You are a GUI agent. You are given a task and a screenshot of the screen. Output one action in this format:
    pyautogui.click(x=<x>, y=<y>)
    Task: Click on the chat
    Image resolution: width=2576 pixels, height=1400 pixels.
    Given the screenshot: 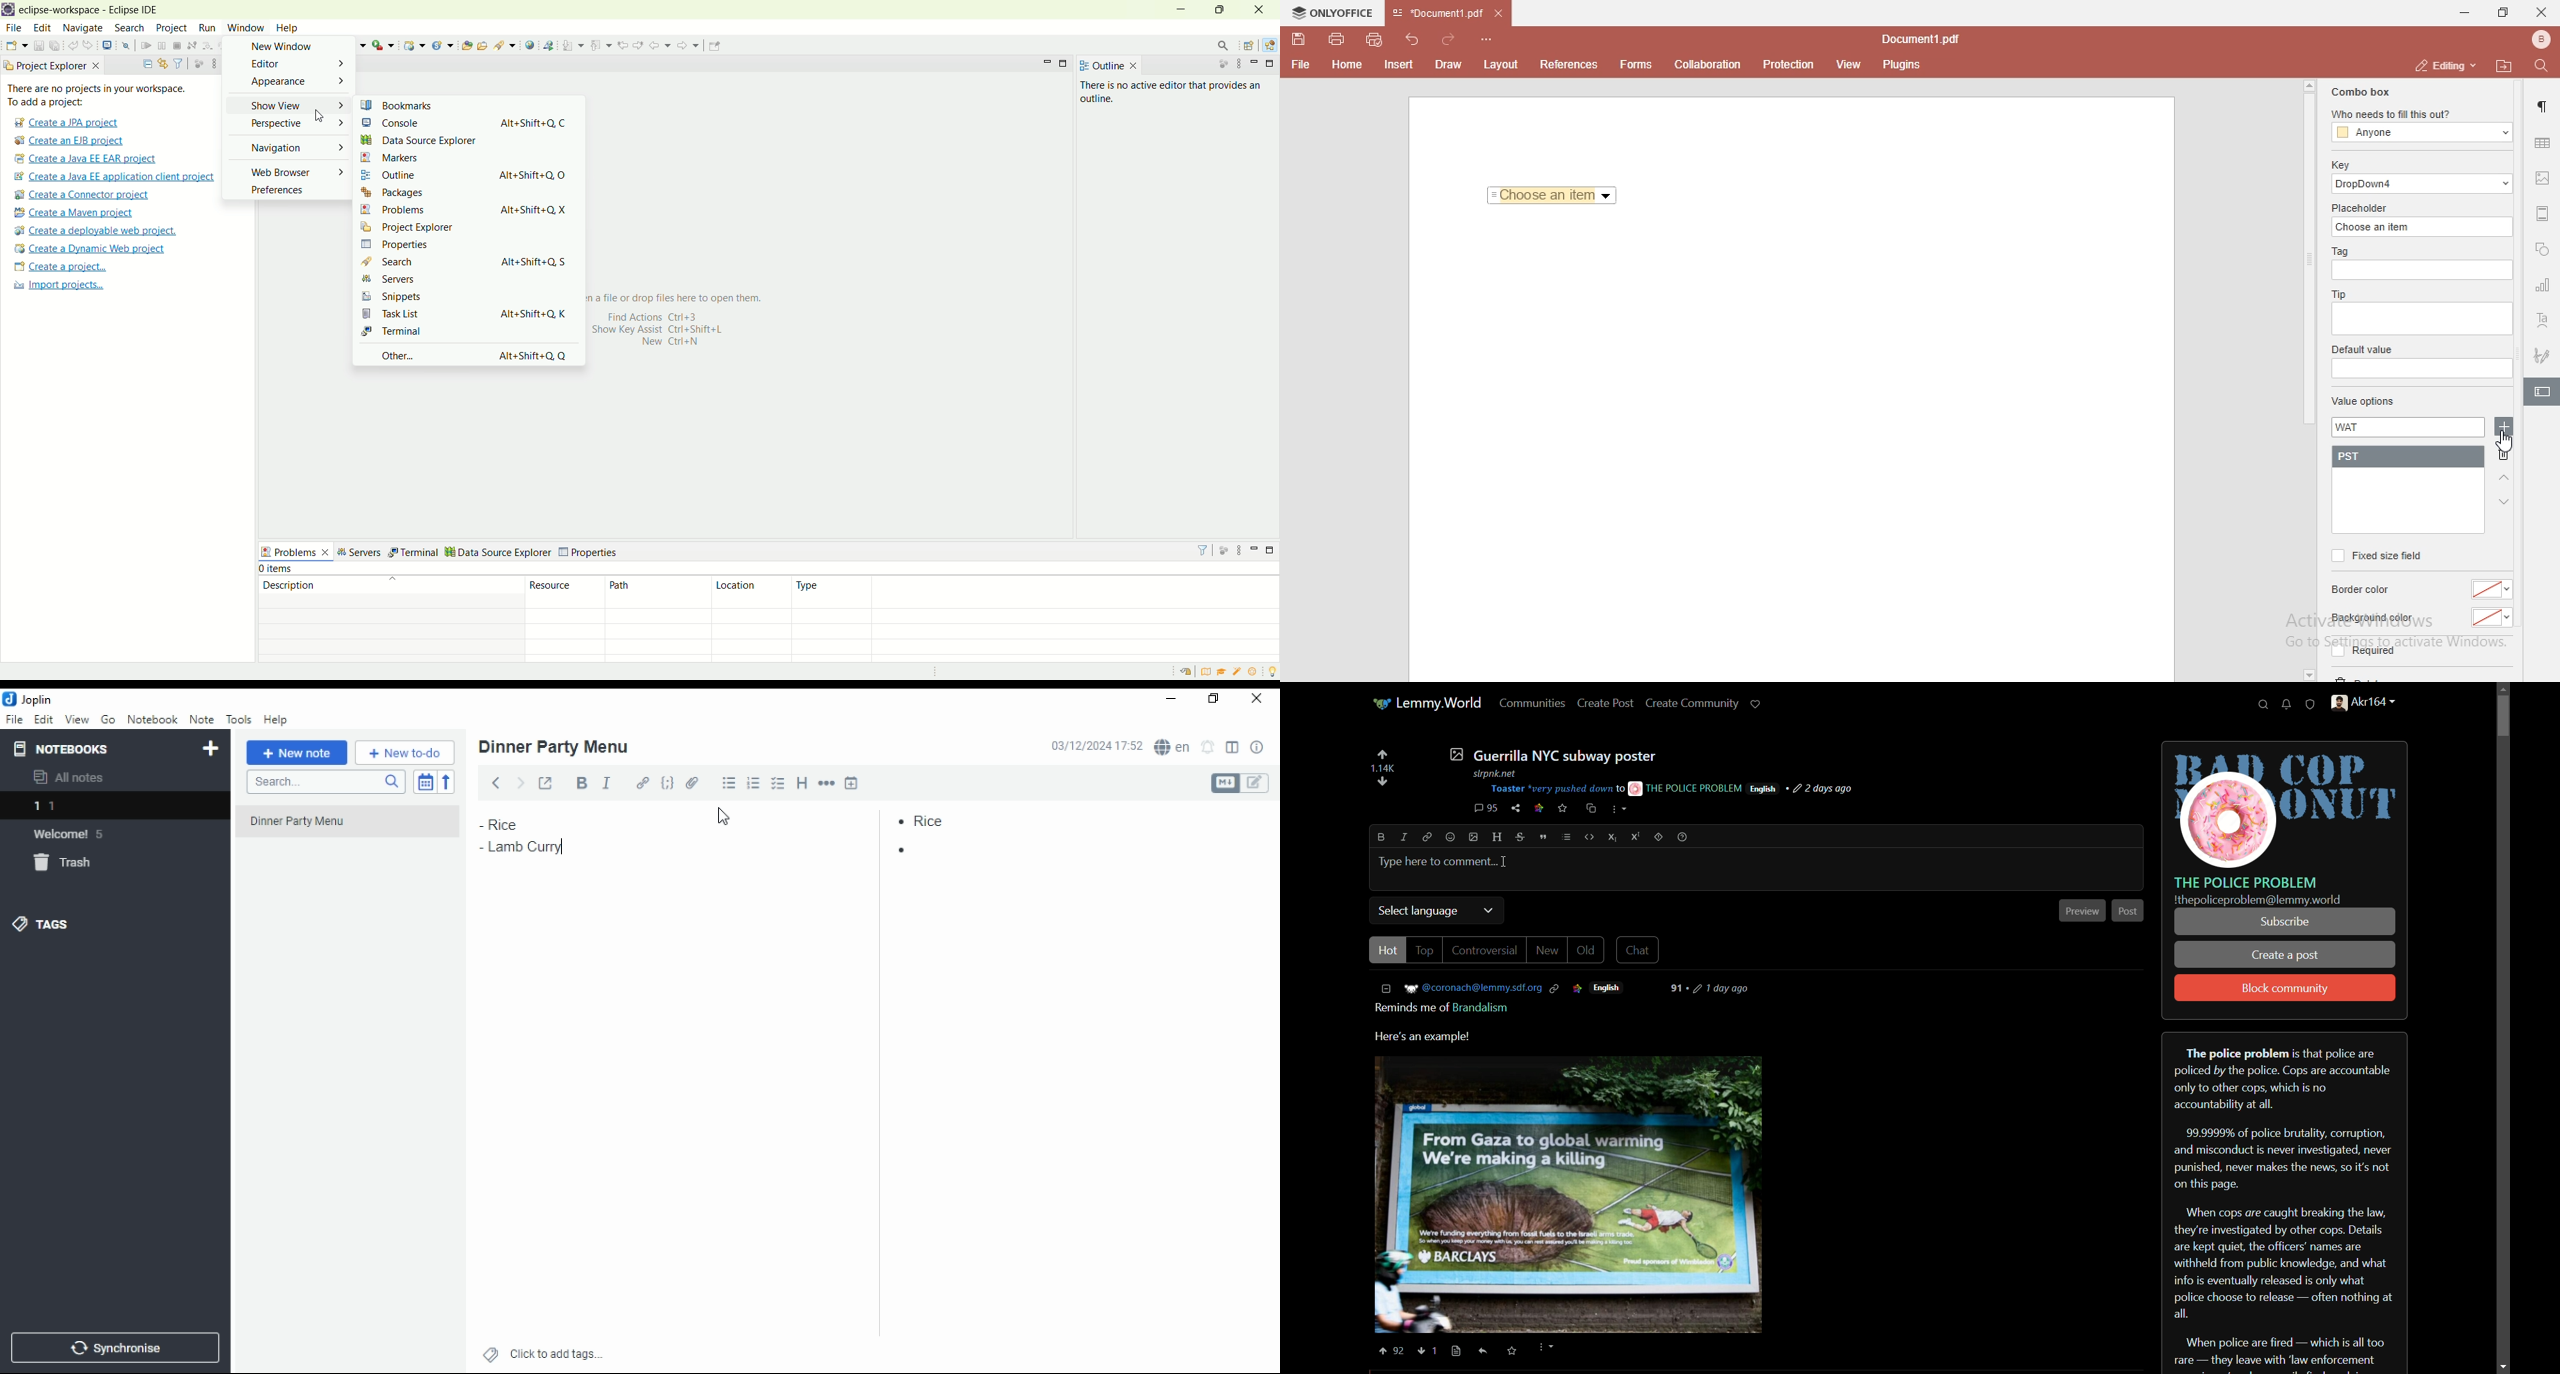 What is the action you would take?
    pyautogui.click(x=1636, y=951)
    